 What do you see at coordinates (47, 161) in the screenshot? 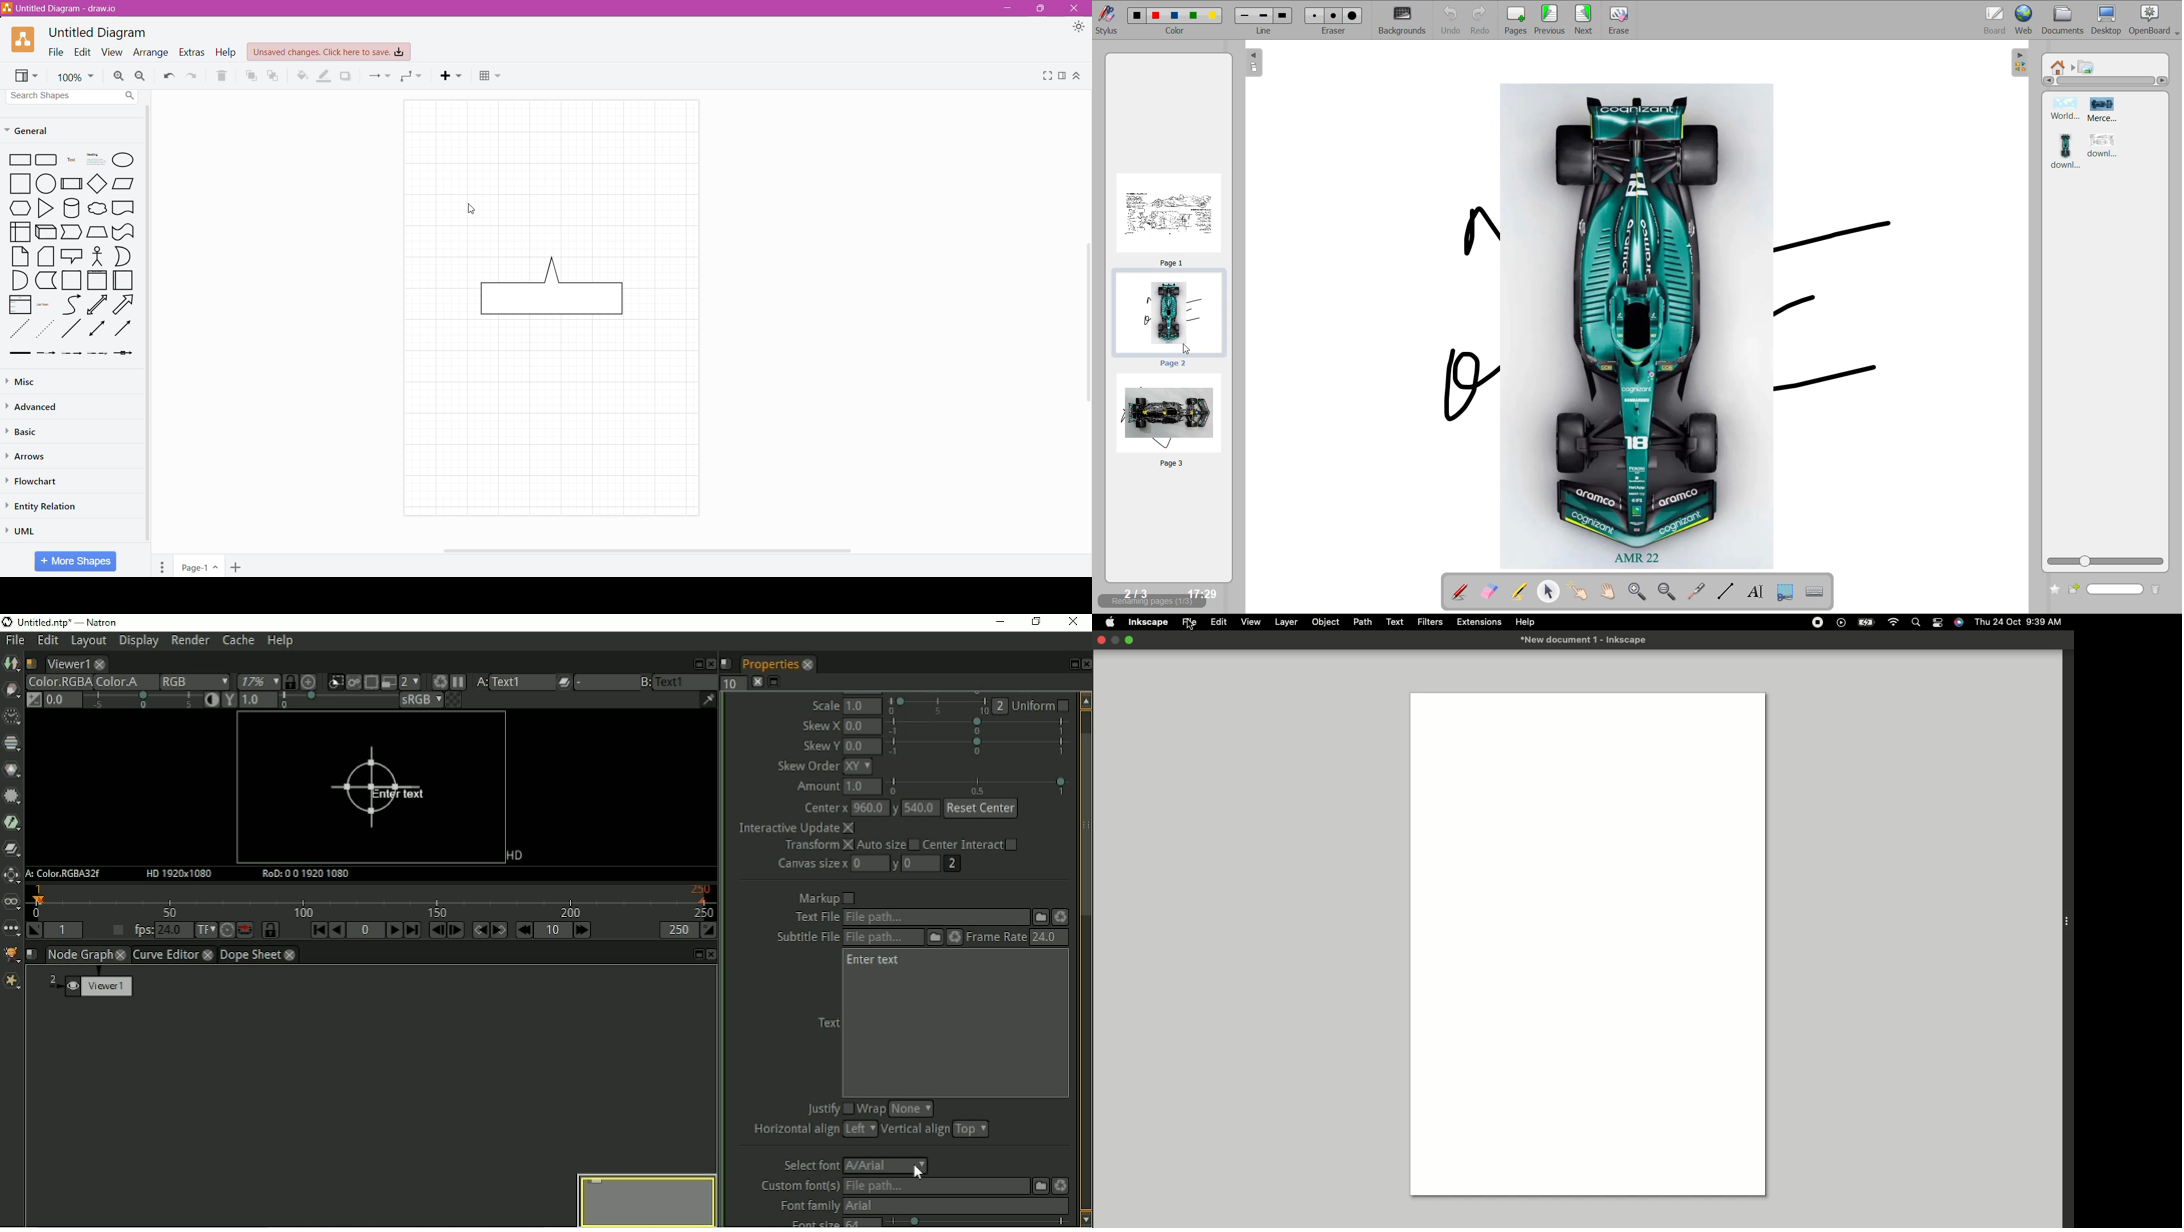
I see `grid rectangle` at bounding box center [47, 161].